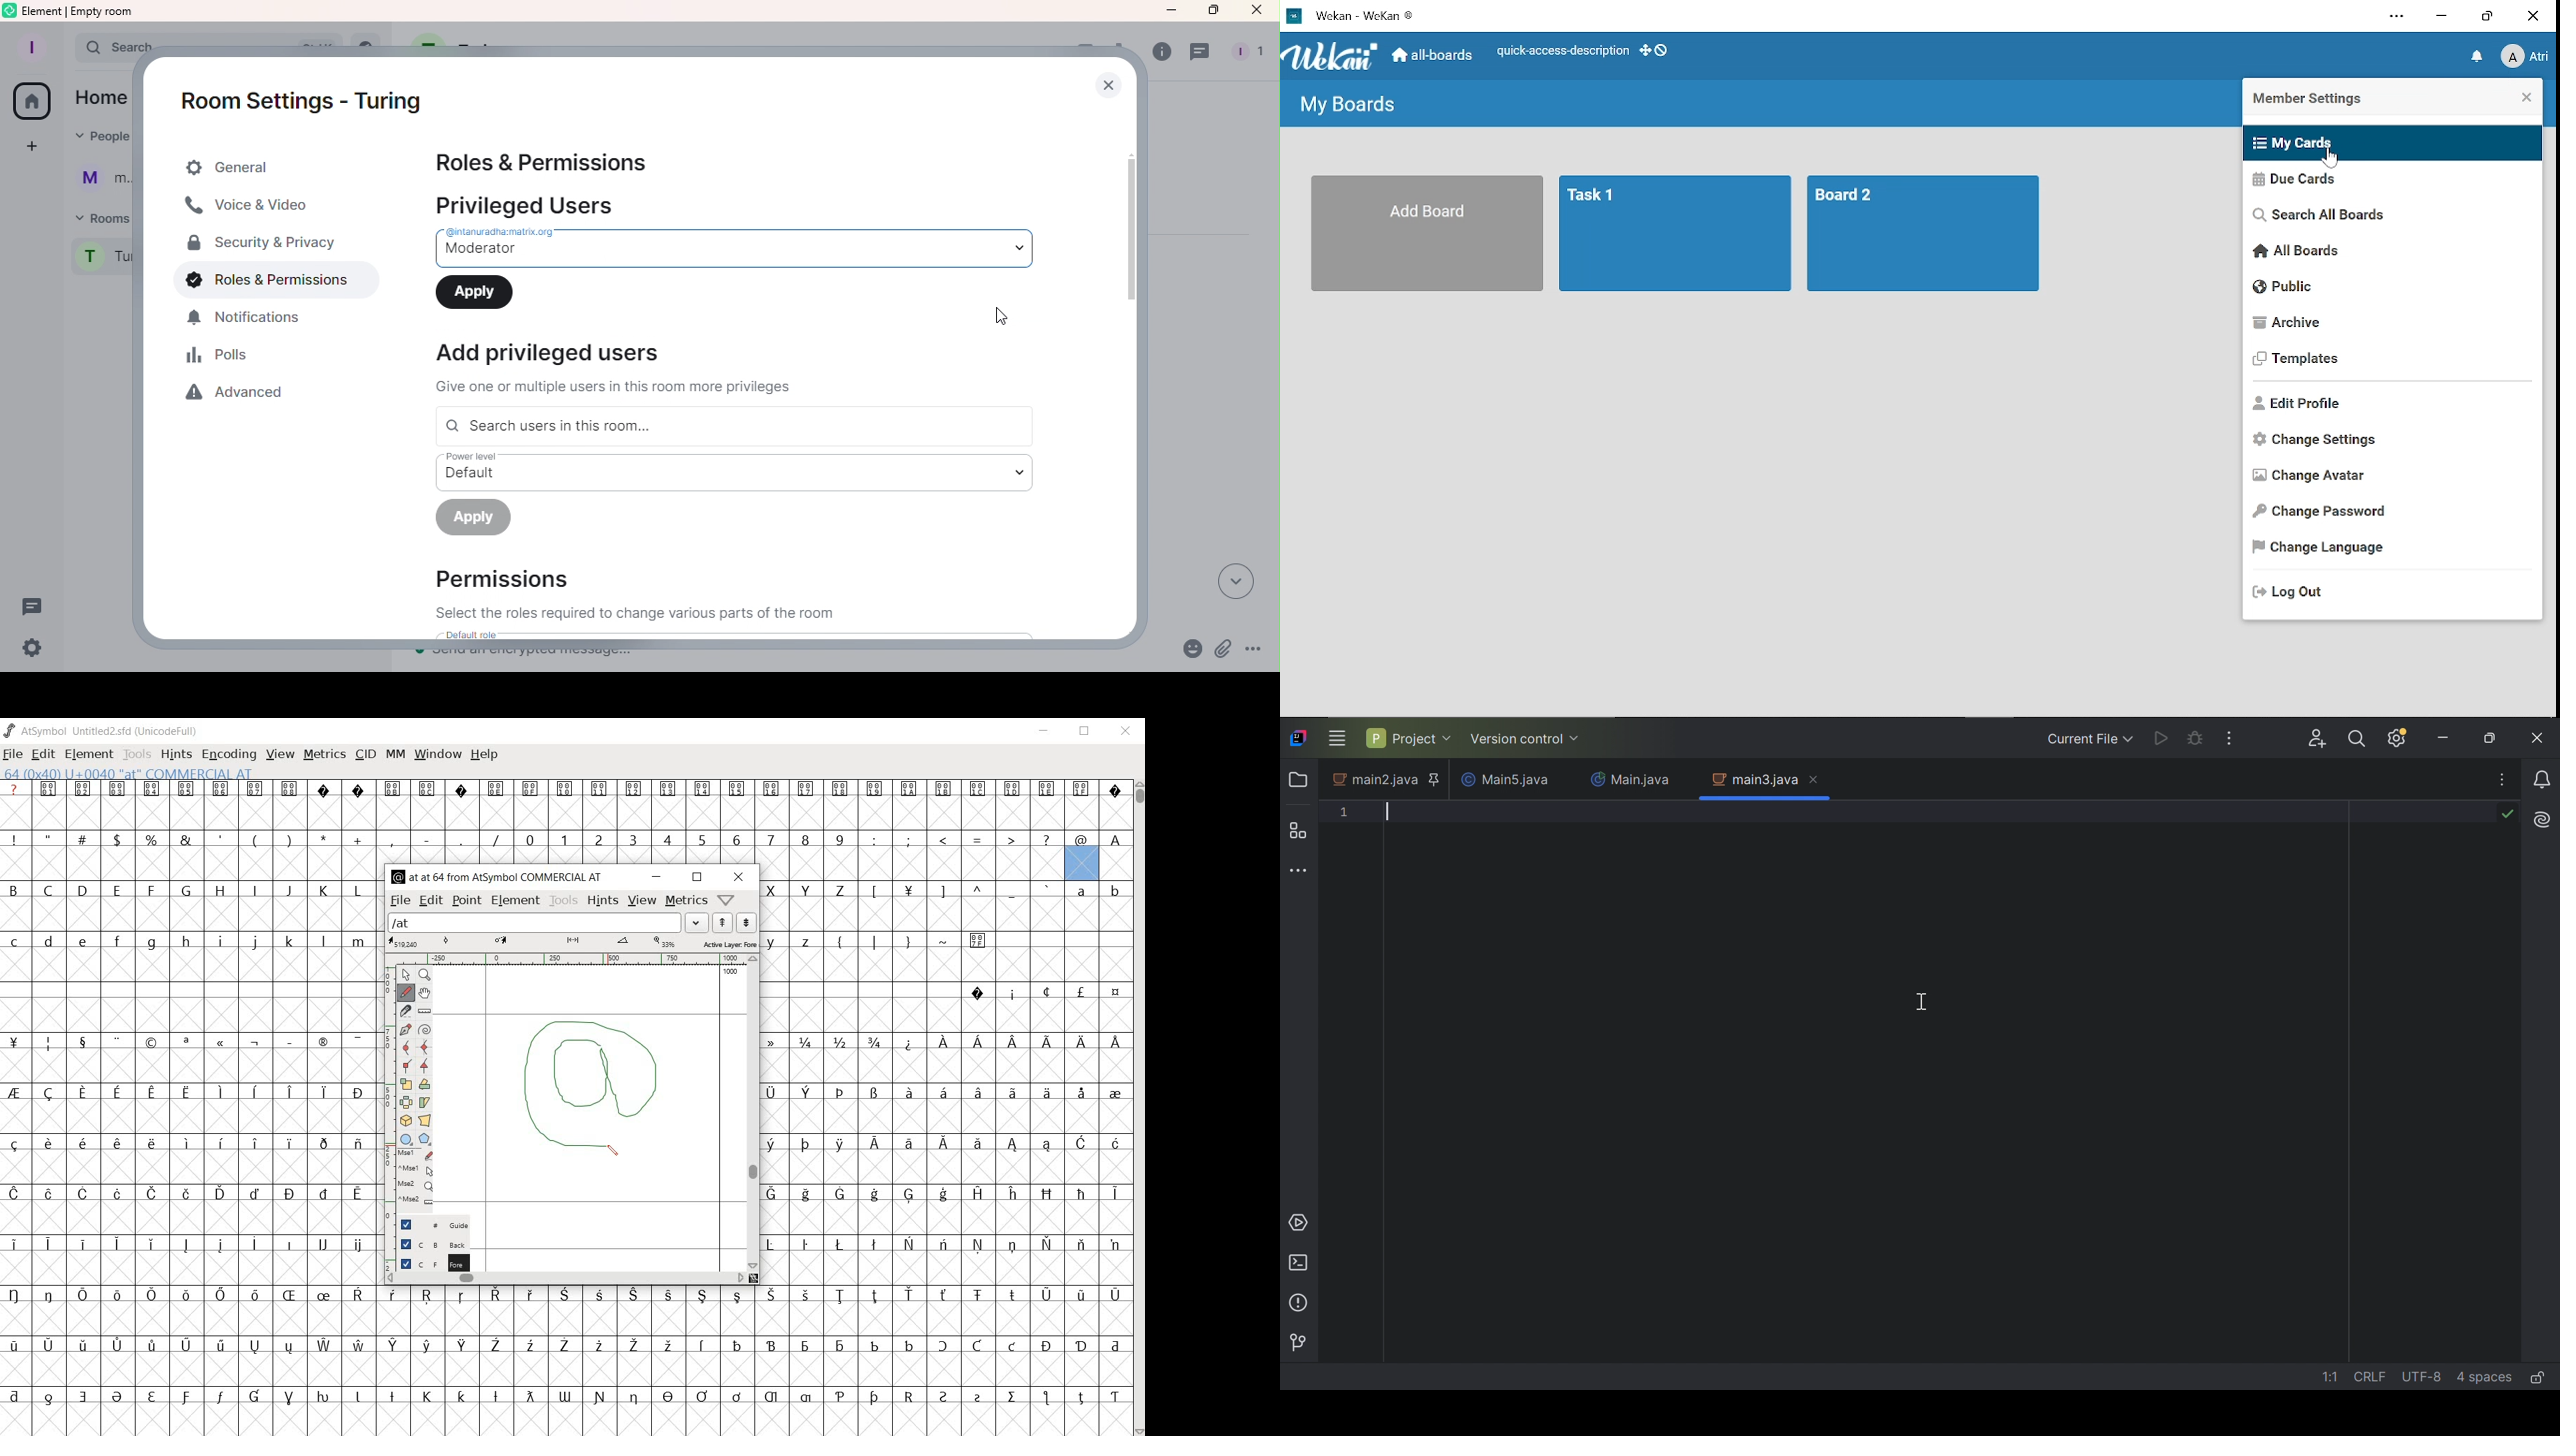  What do you see at coordinates (280, 757) in the screenshot?
I see `VIEW` at bounding box center [280, 757].